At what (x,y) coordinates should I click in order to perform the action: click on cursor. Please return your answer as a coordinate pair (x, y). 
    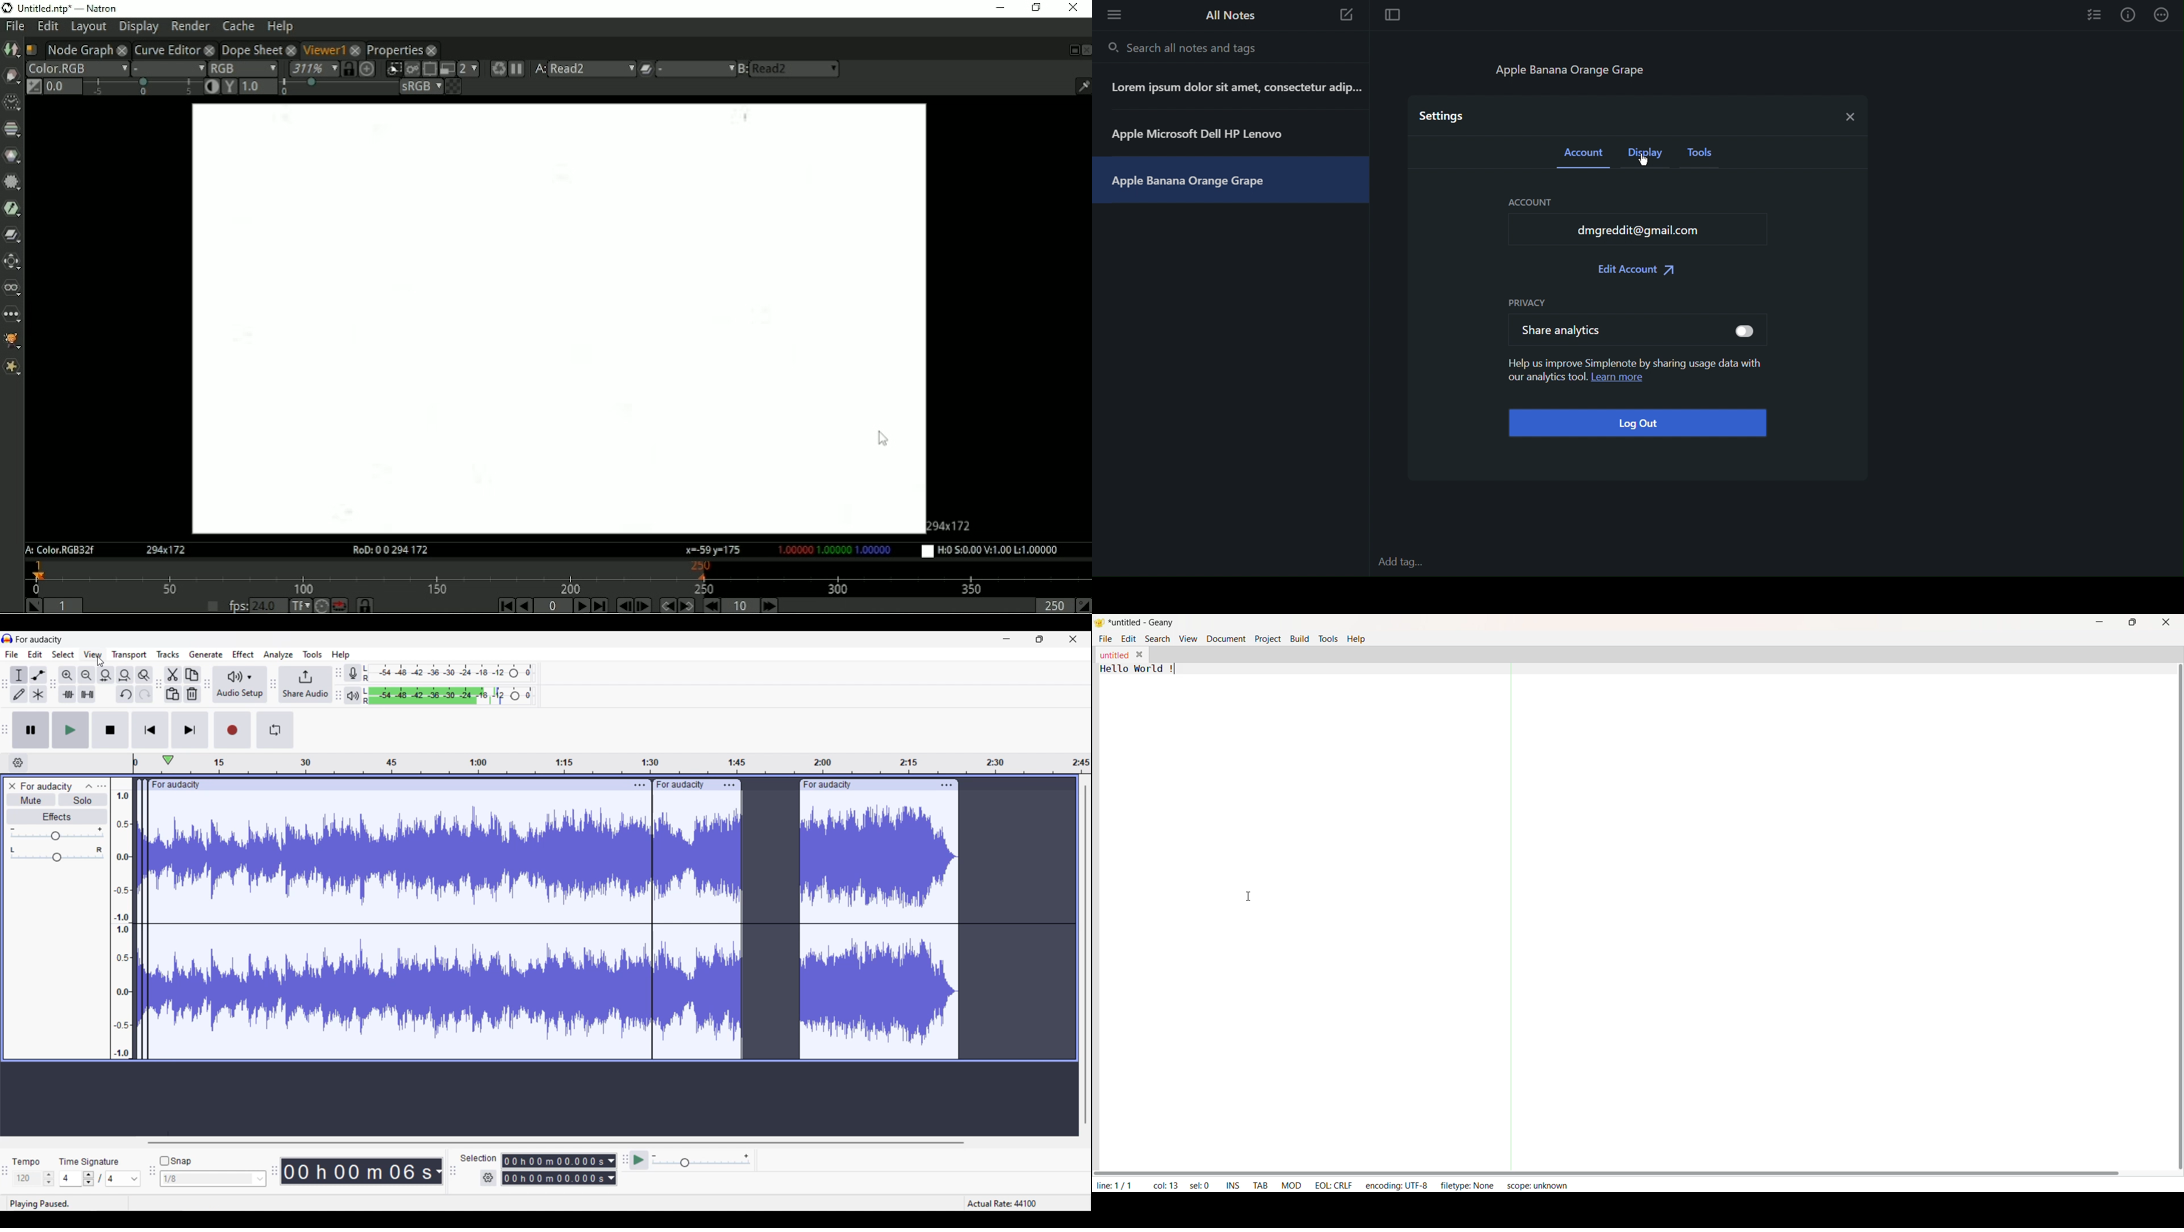
    Looking at the image, I should click on (1647, 166).